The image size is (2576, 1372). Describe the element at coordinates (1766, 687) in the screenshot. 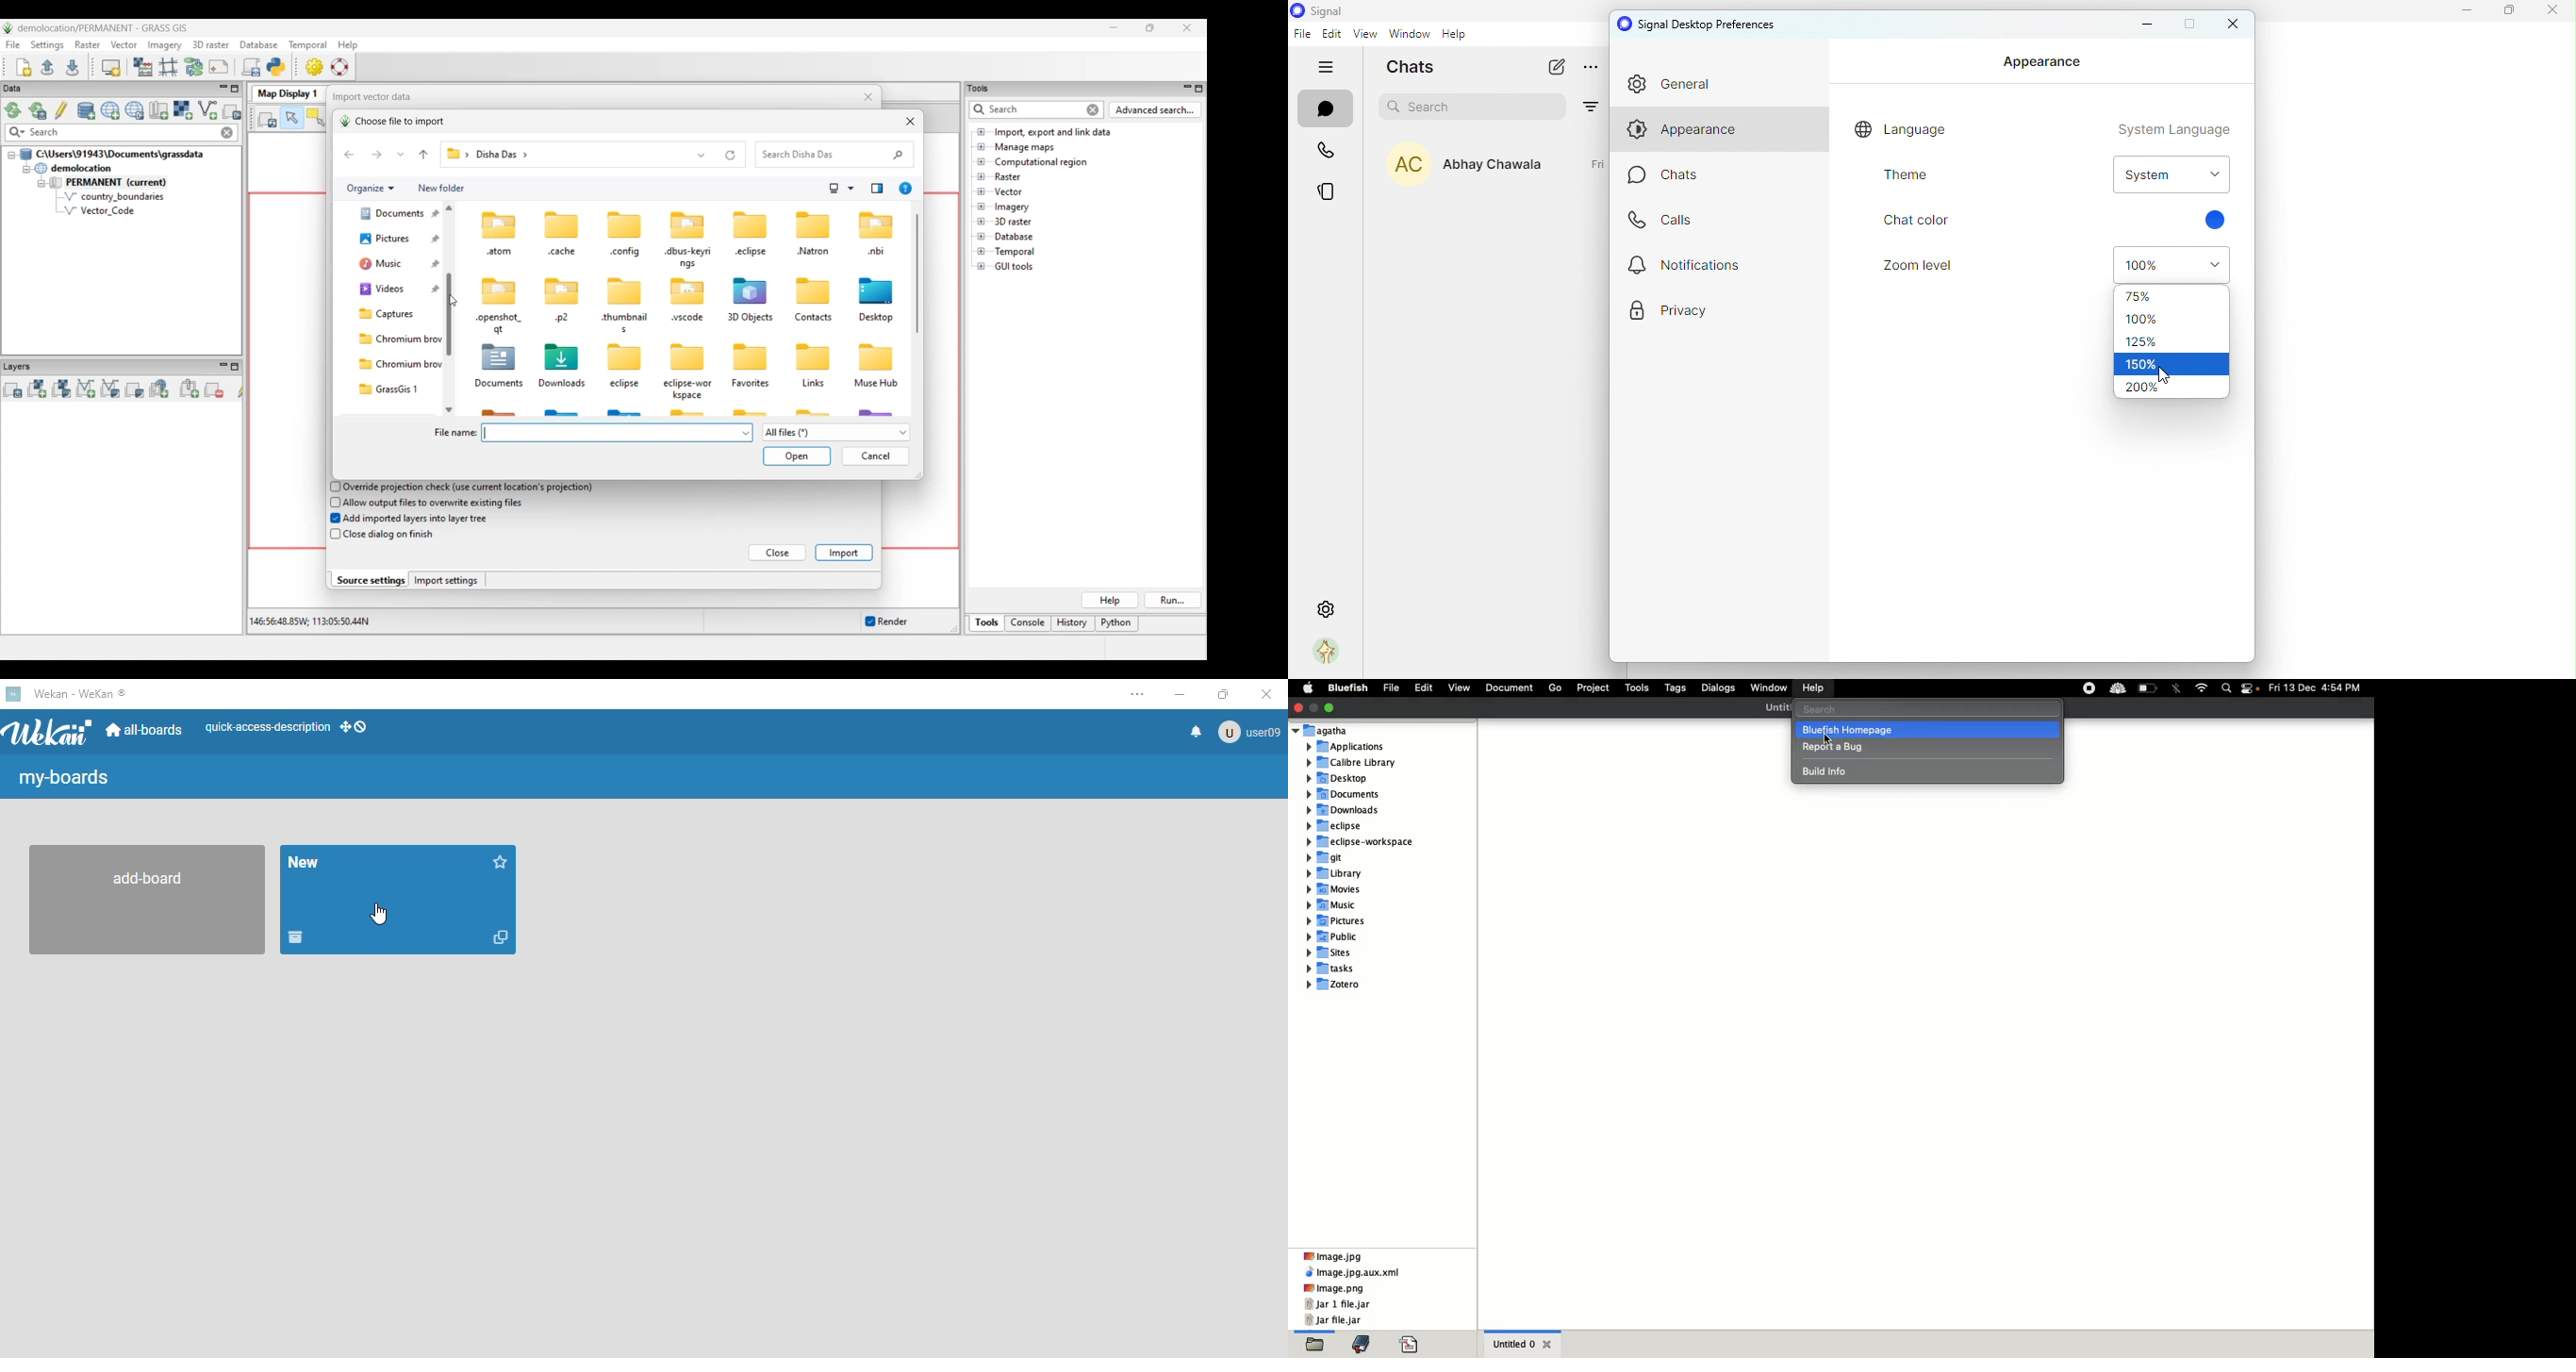

I see `Window` at that location.